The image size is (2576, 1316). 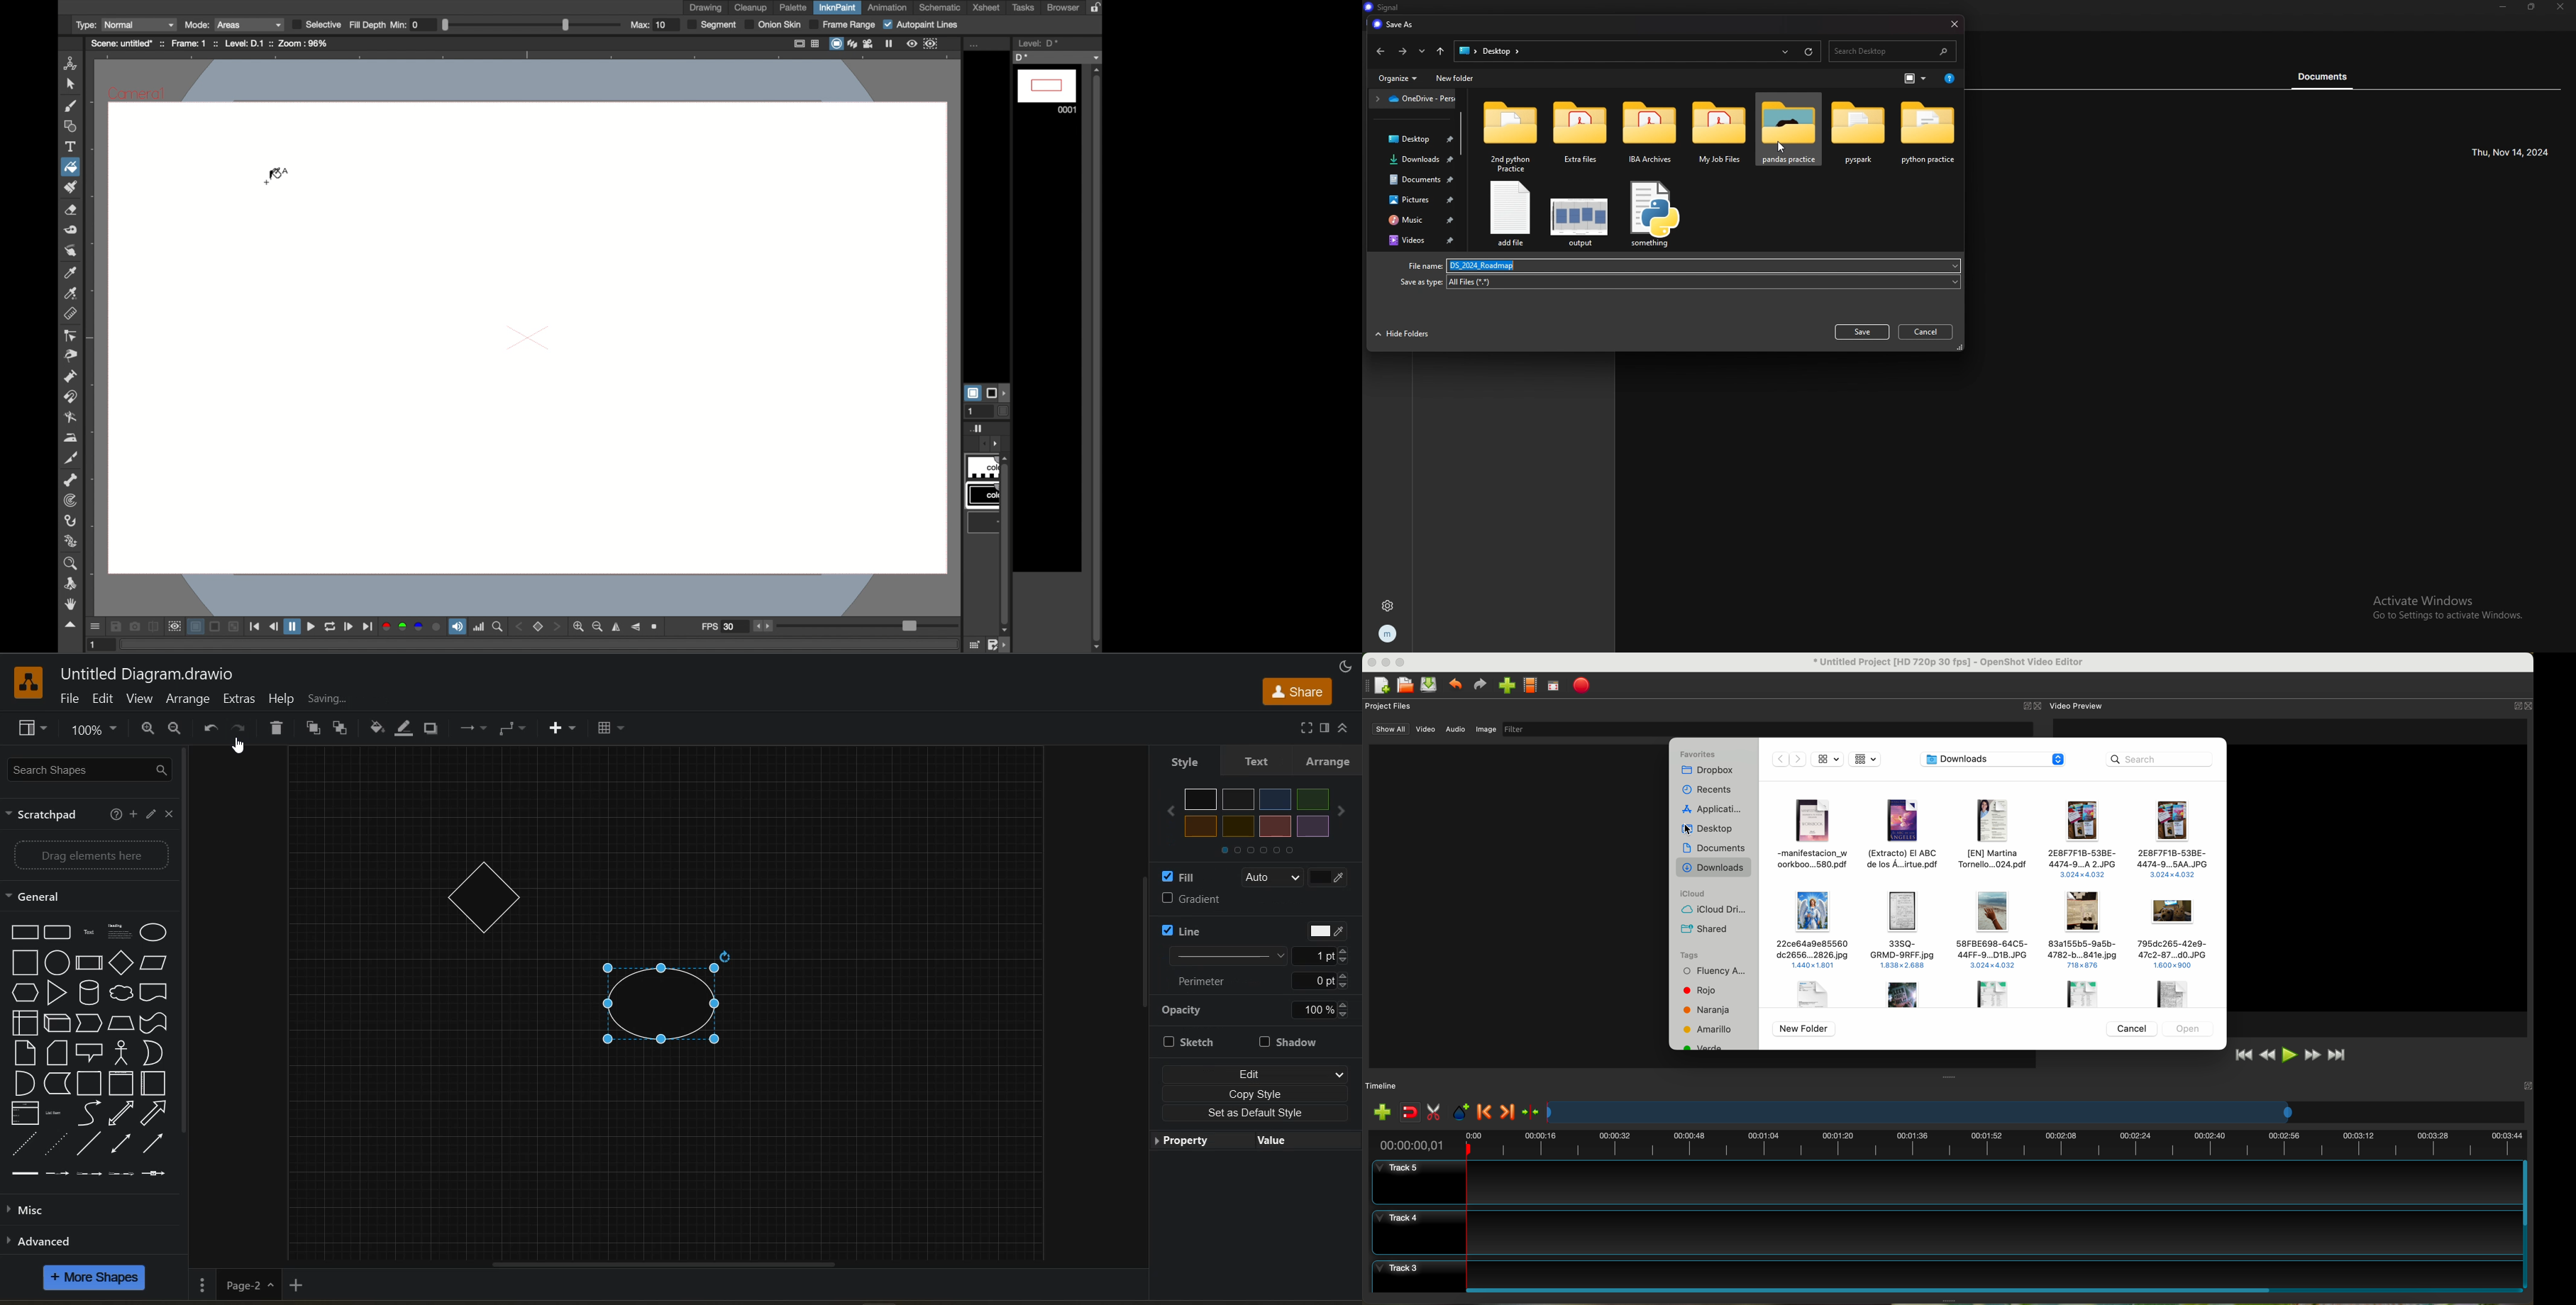 What do you see at coordinates (1295, 1043) in the screenshot?
I see `shadow` at bounding box center [1295, 1043].